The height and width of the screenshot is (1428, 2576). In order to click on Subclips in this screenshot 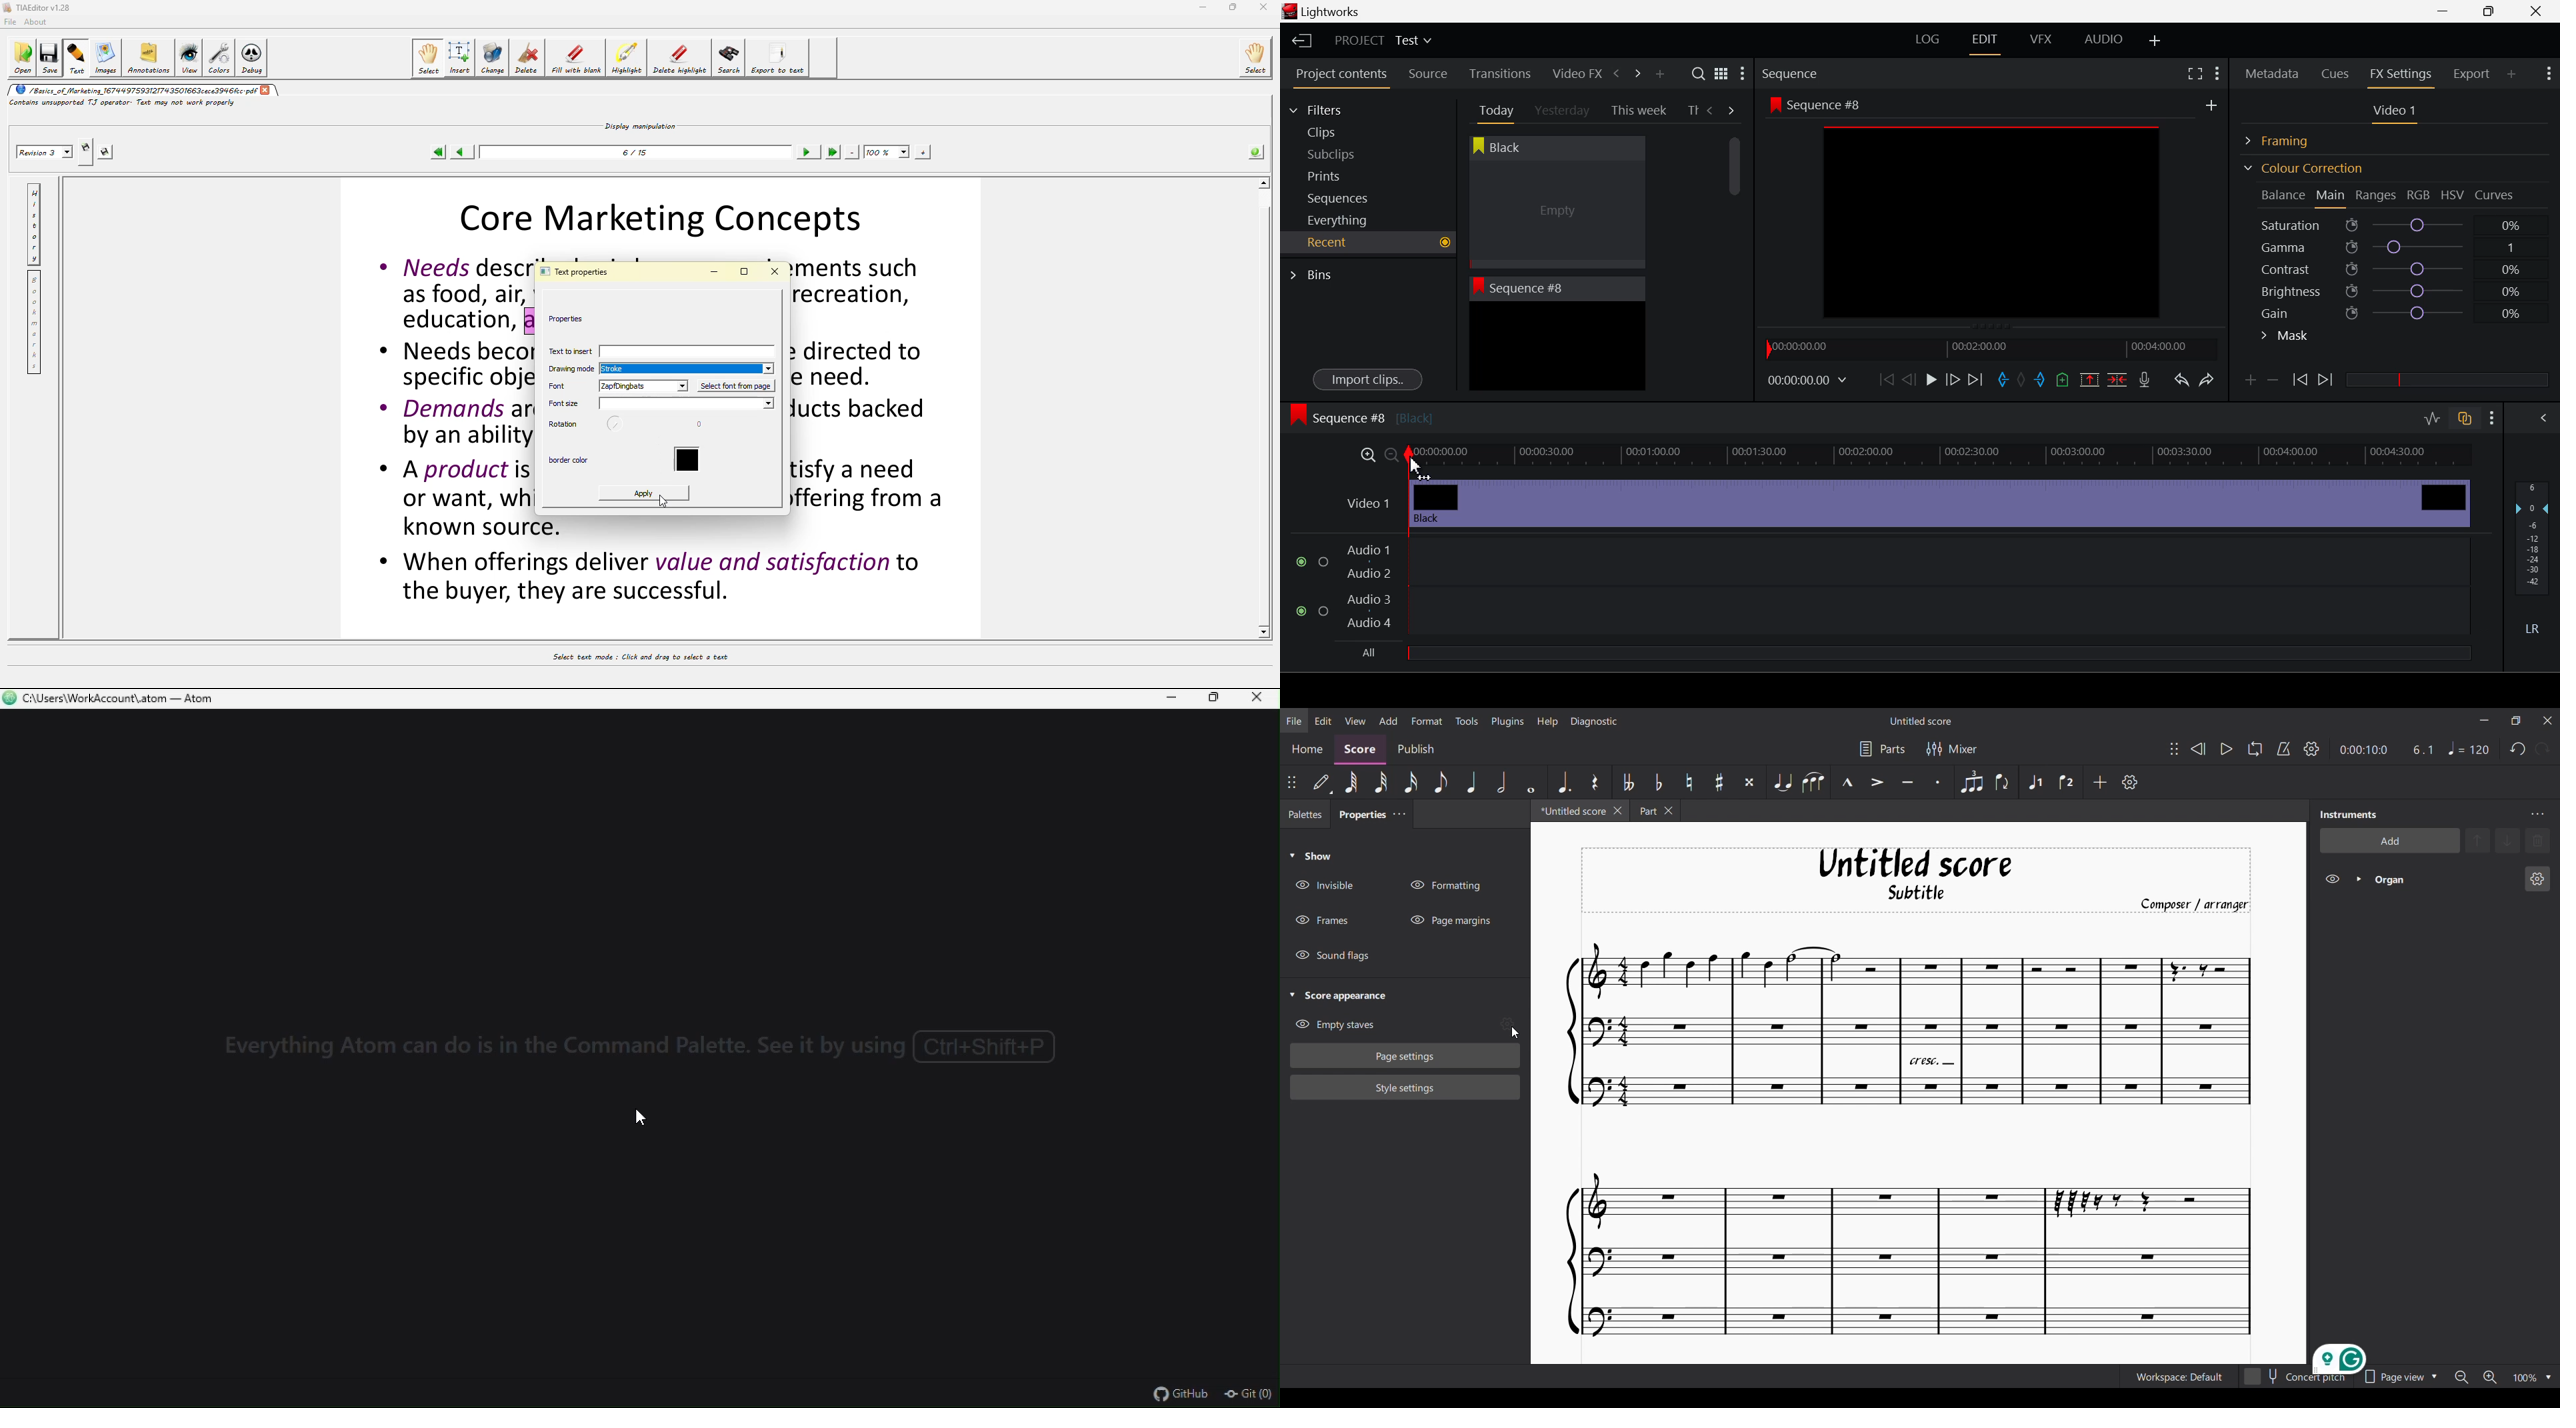, I will do `click(1344, 154)`.